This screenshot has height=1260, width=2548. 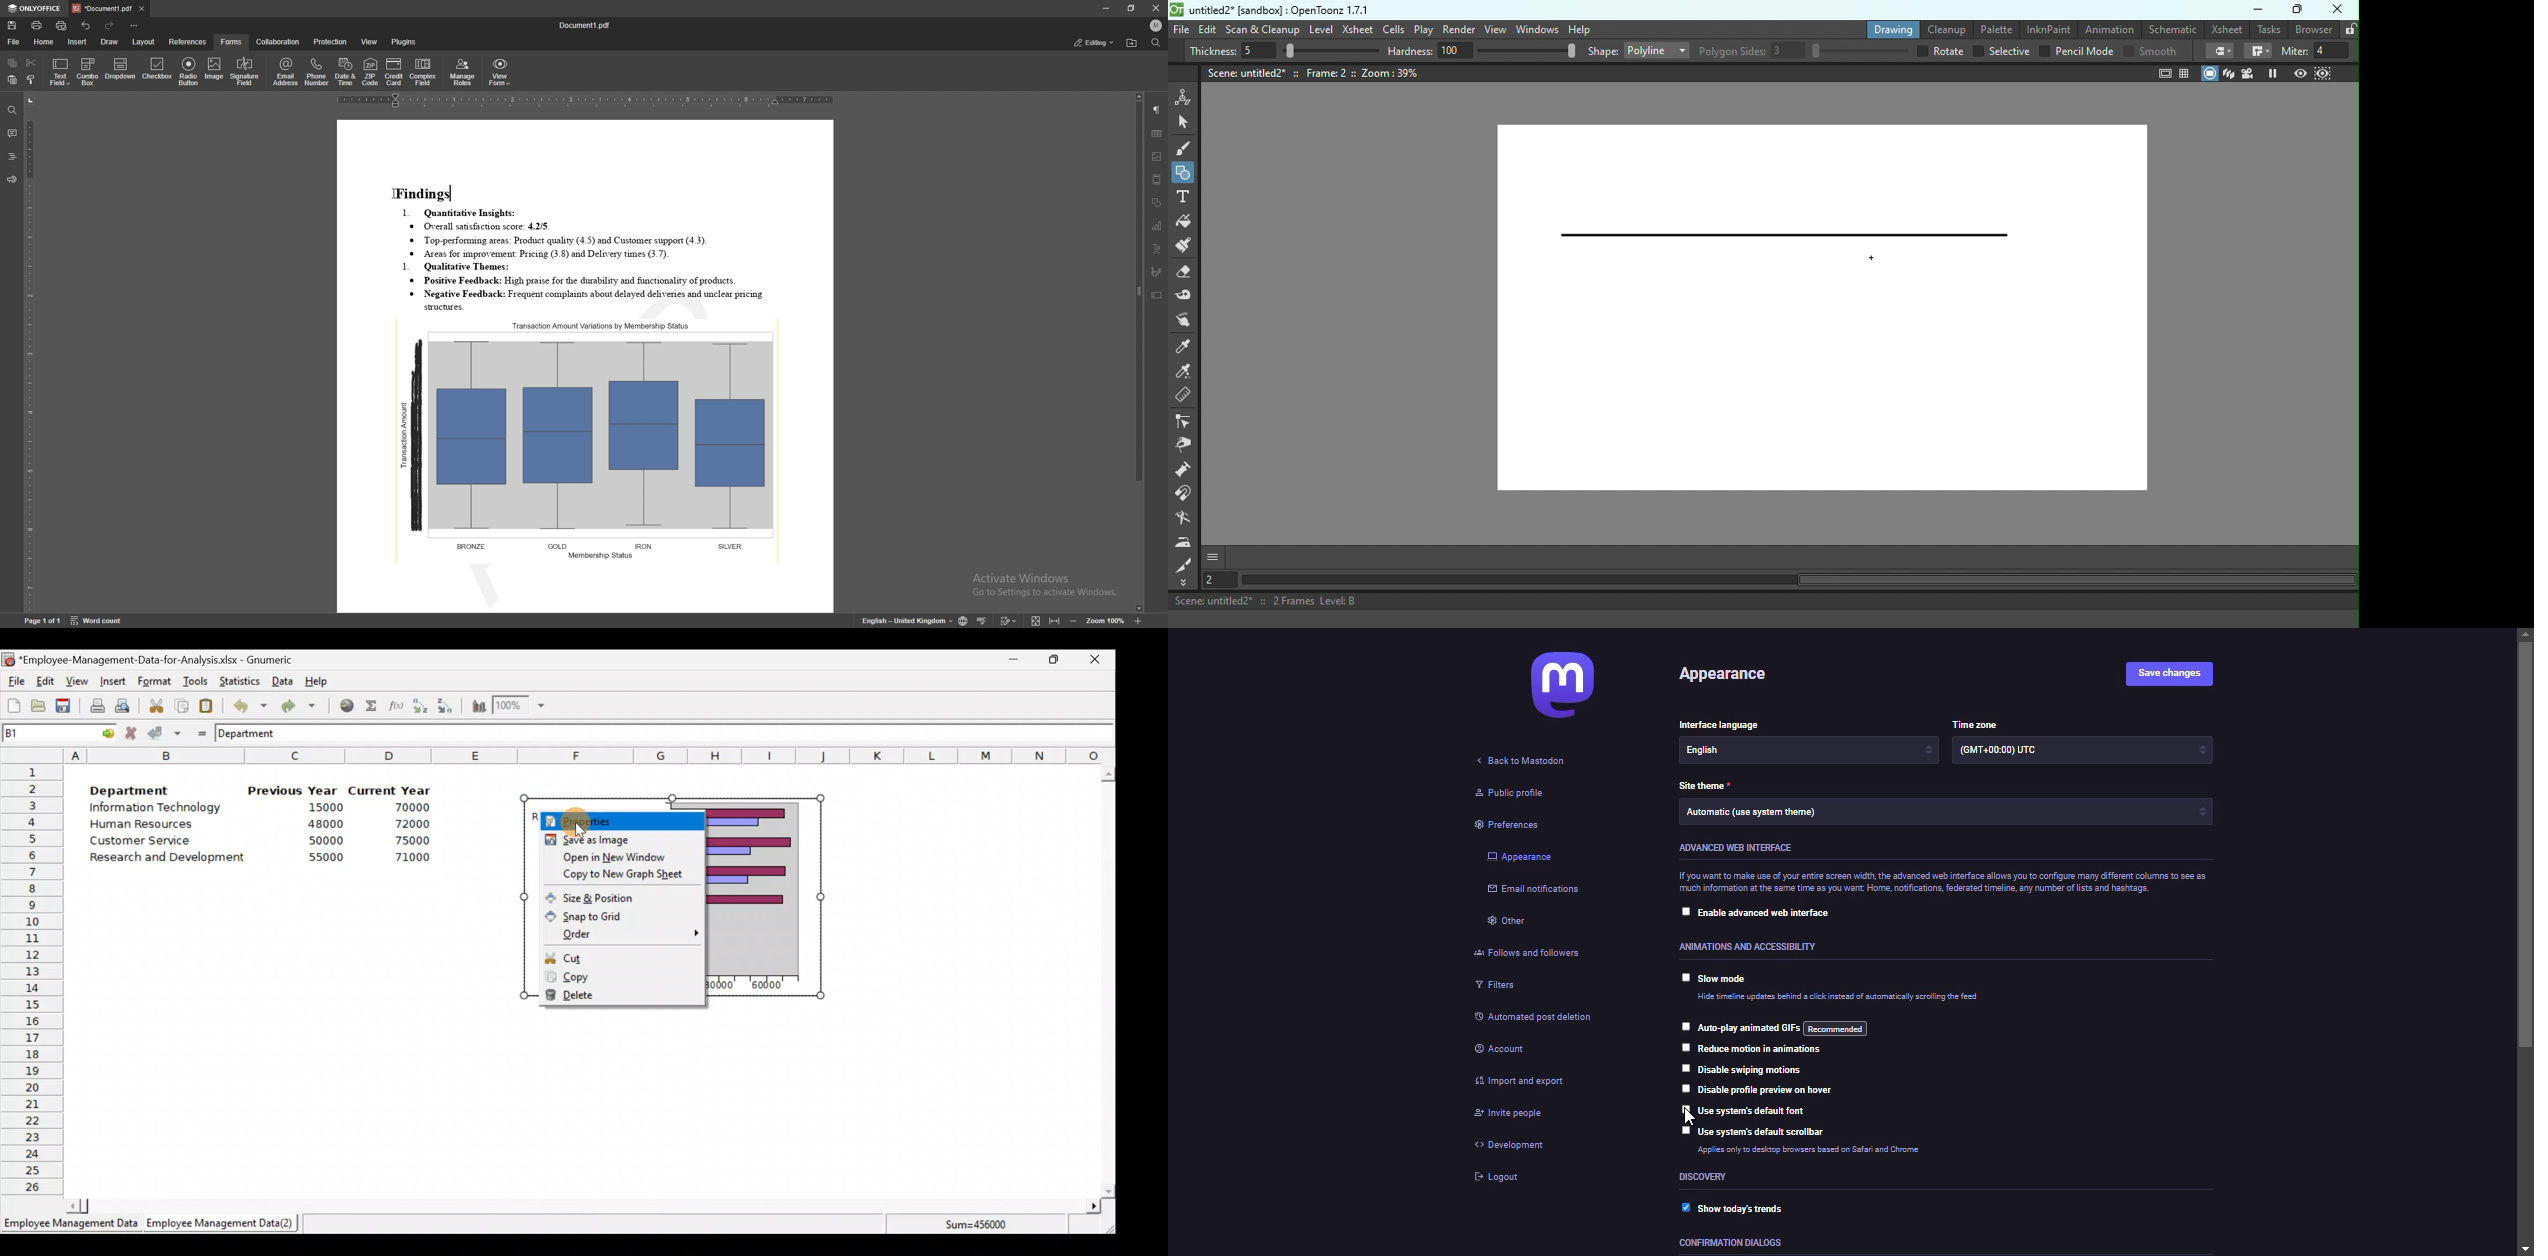 I want to click on copy style, so click(x=32, y=79).